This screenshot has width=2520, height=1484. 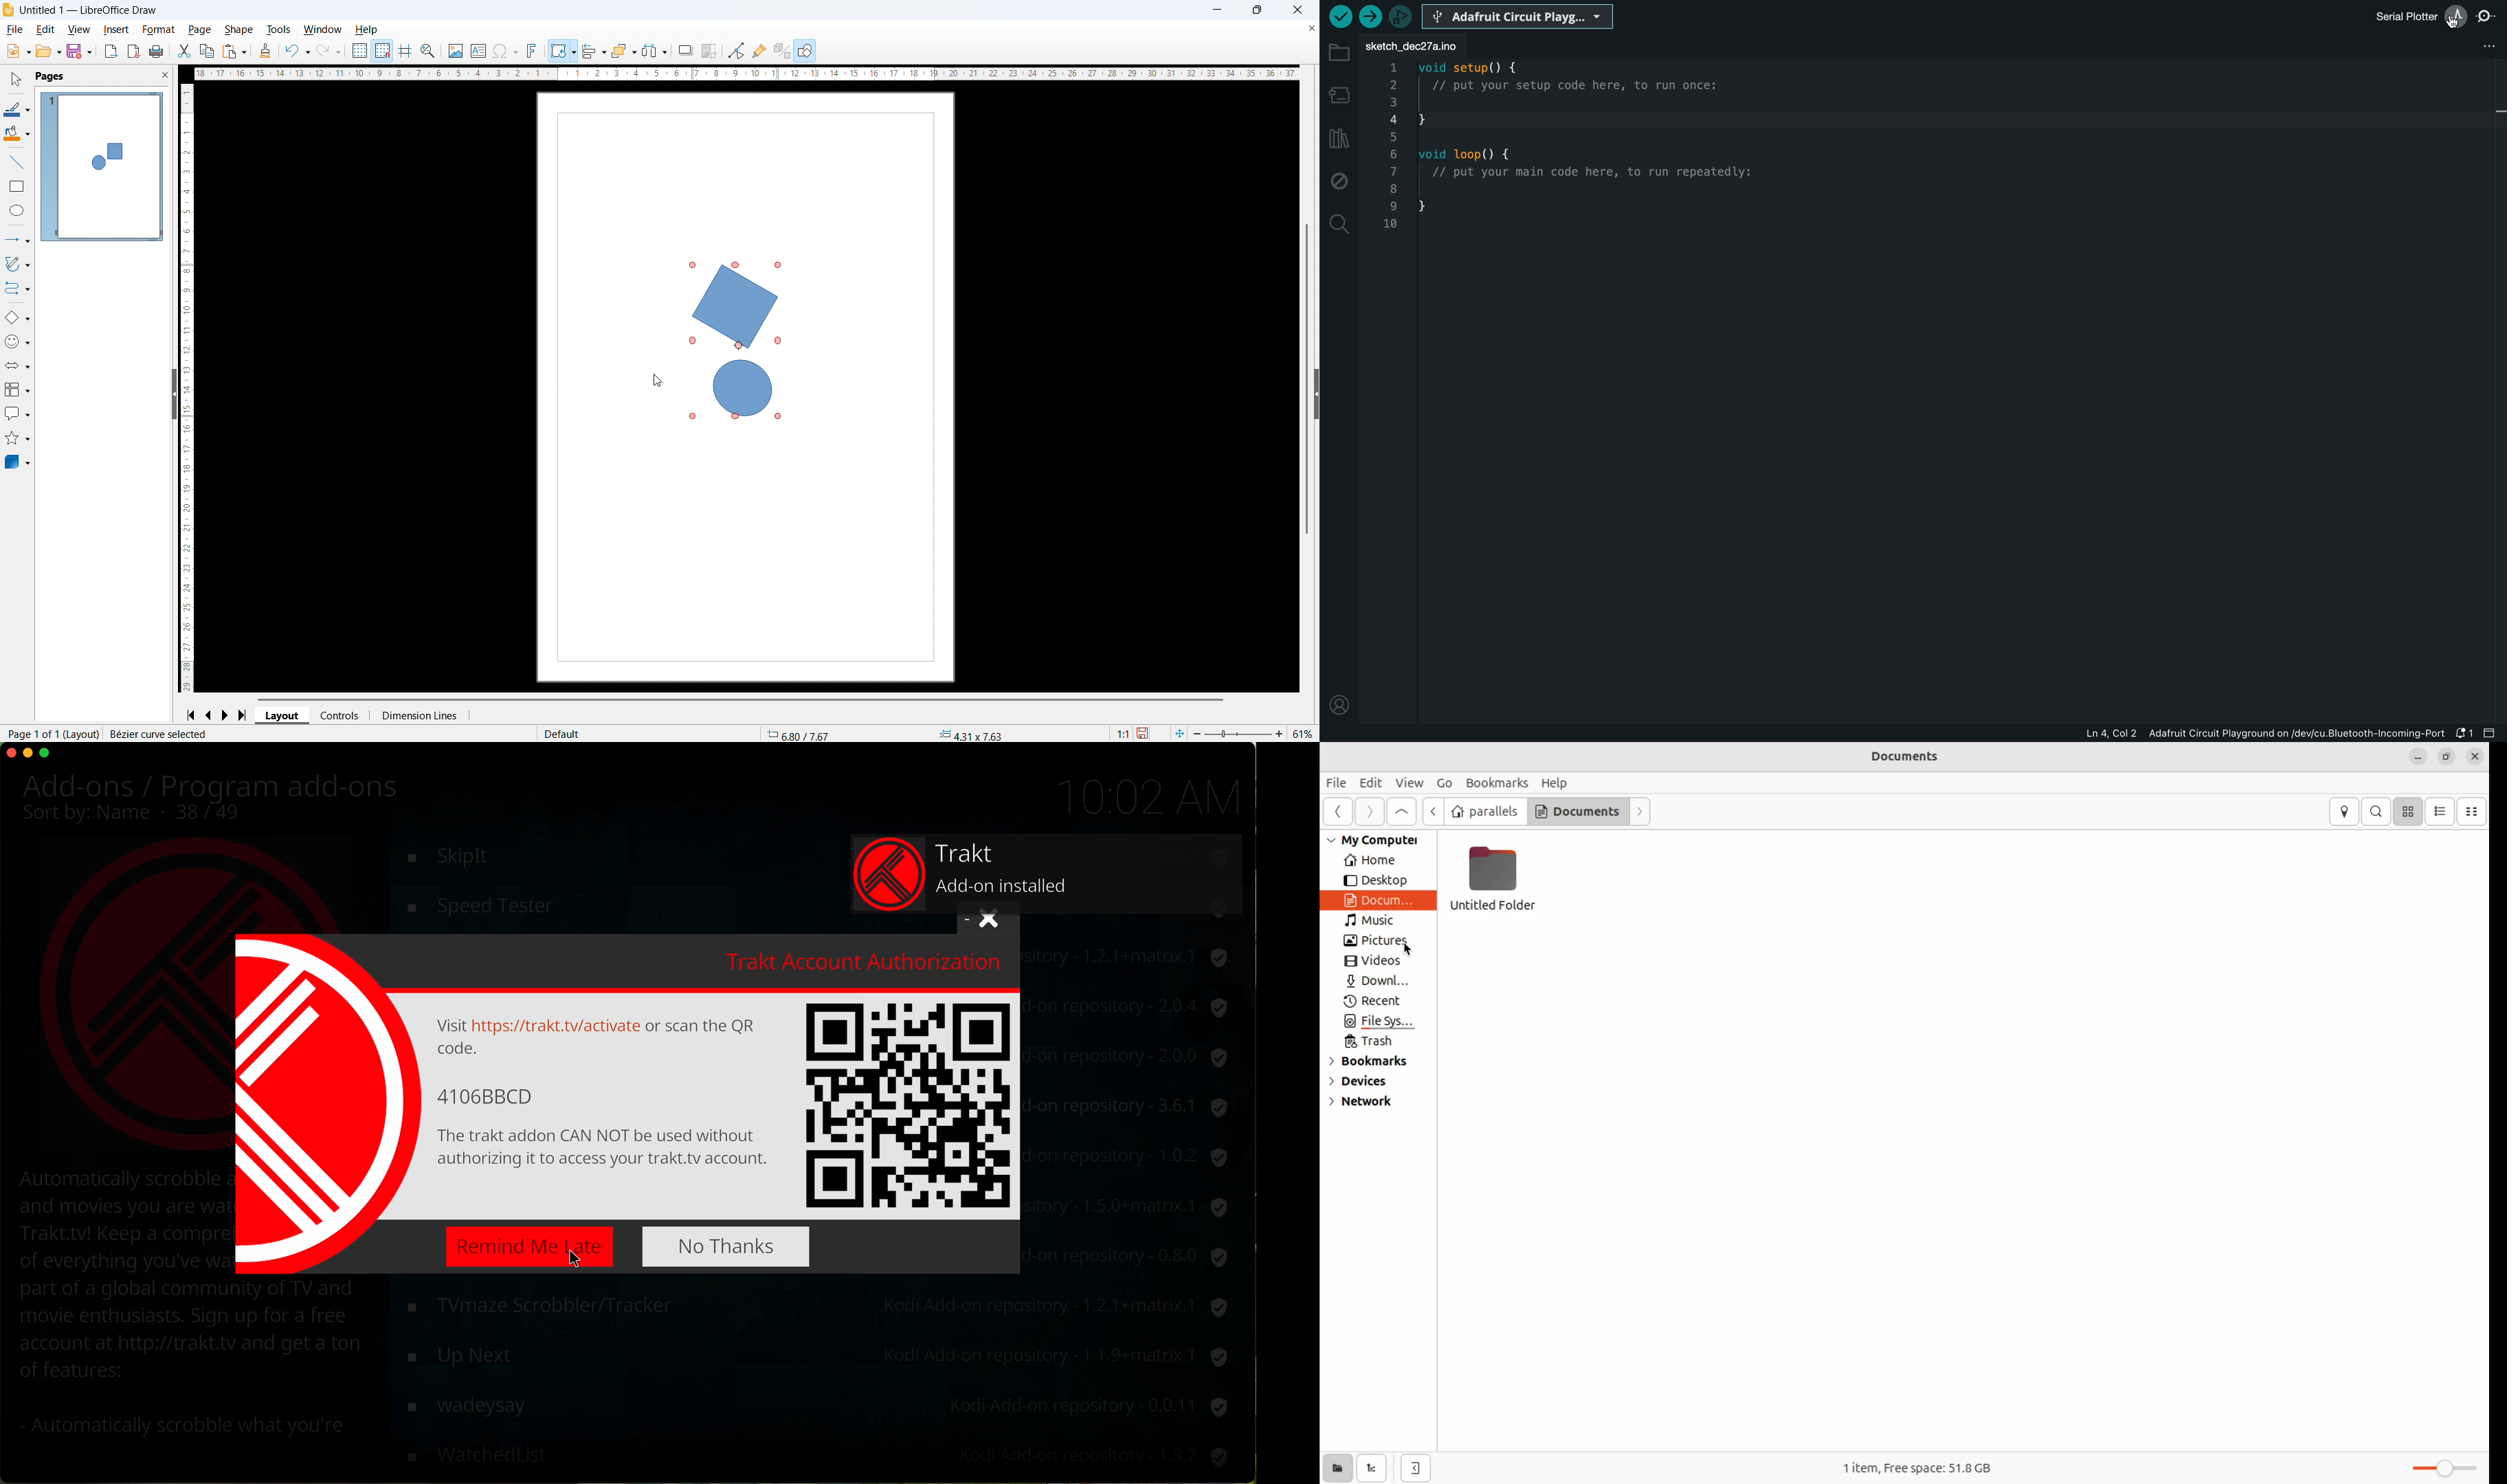 What do you see at coordinates (582, 1264) in the screenshot?
I see `cursor` at bounding box center [582, 1264].